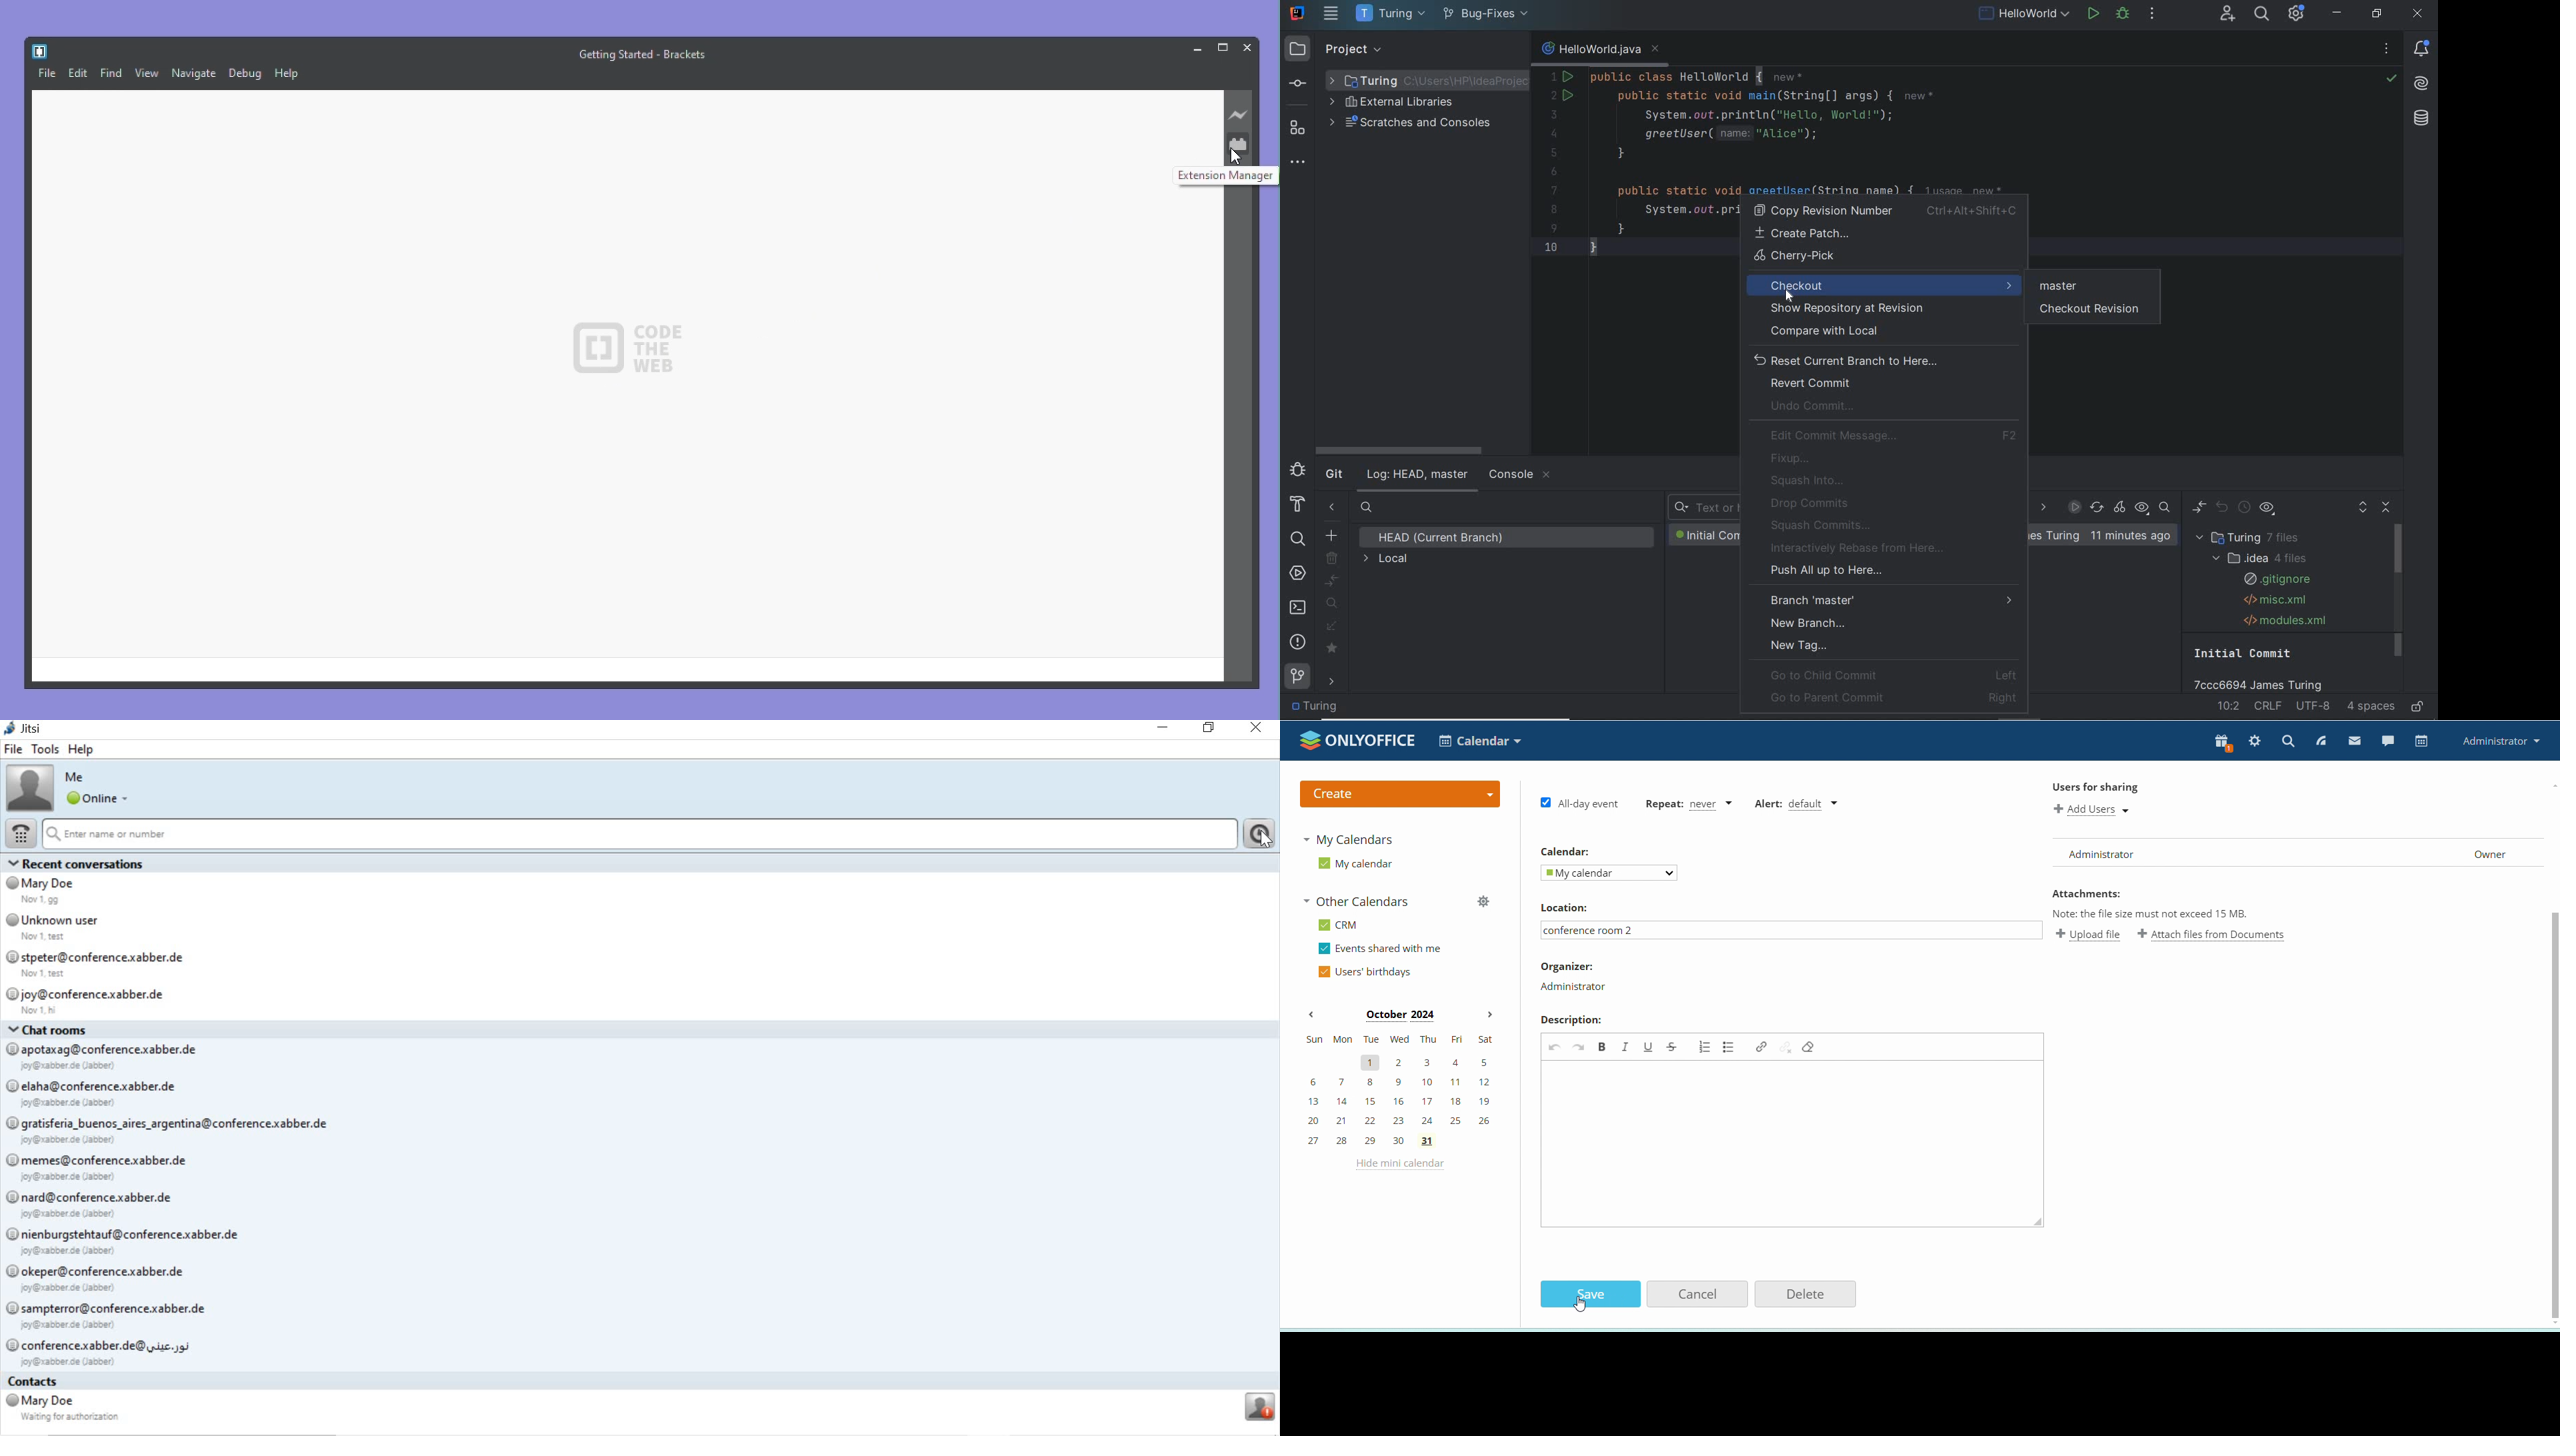 This screenshot has width=2576, height=1456. Describe the element at coordinates (1554, 172) in the screenshot. I see `6` at that location.